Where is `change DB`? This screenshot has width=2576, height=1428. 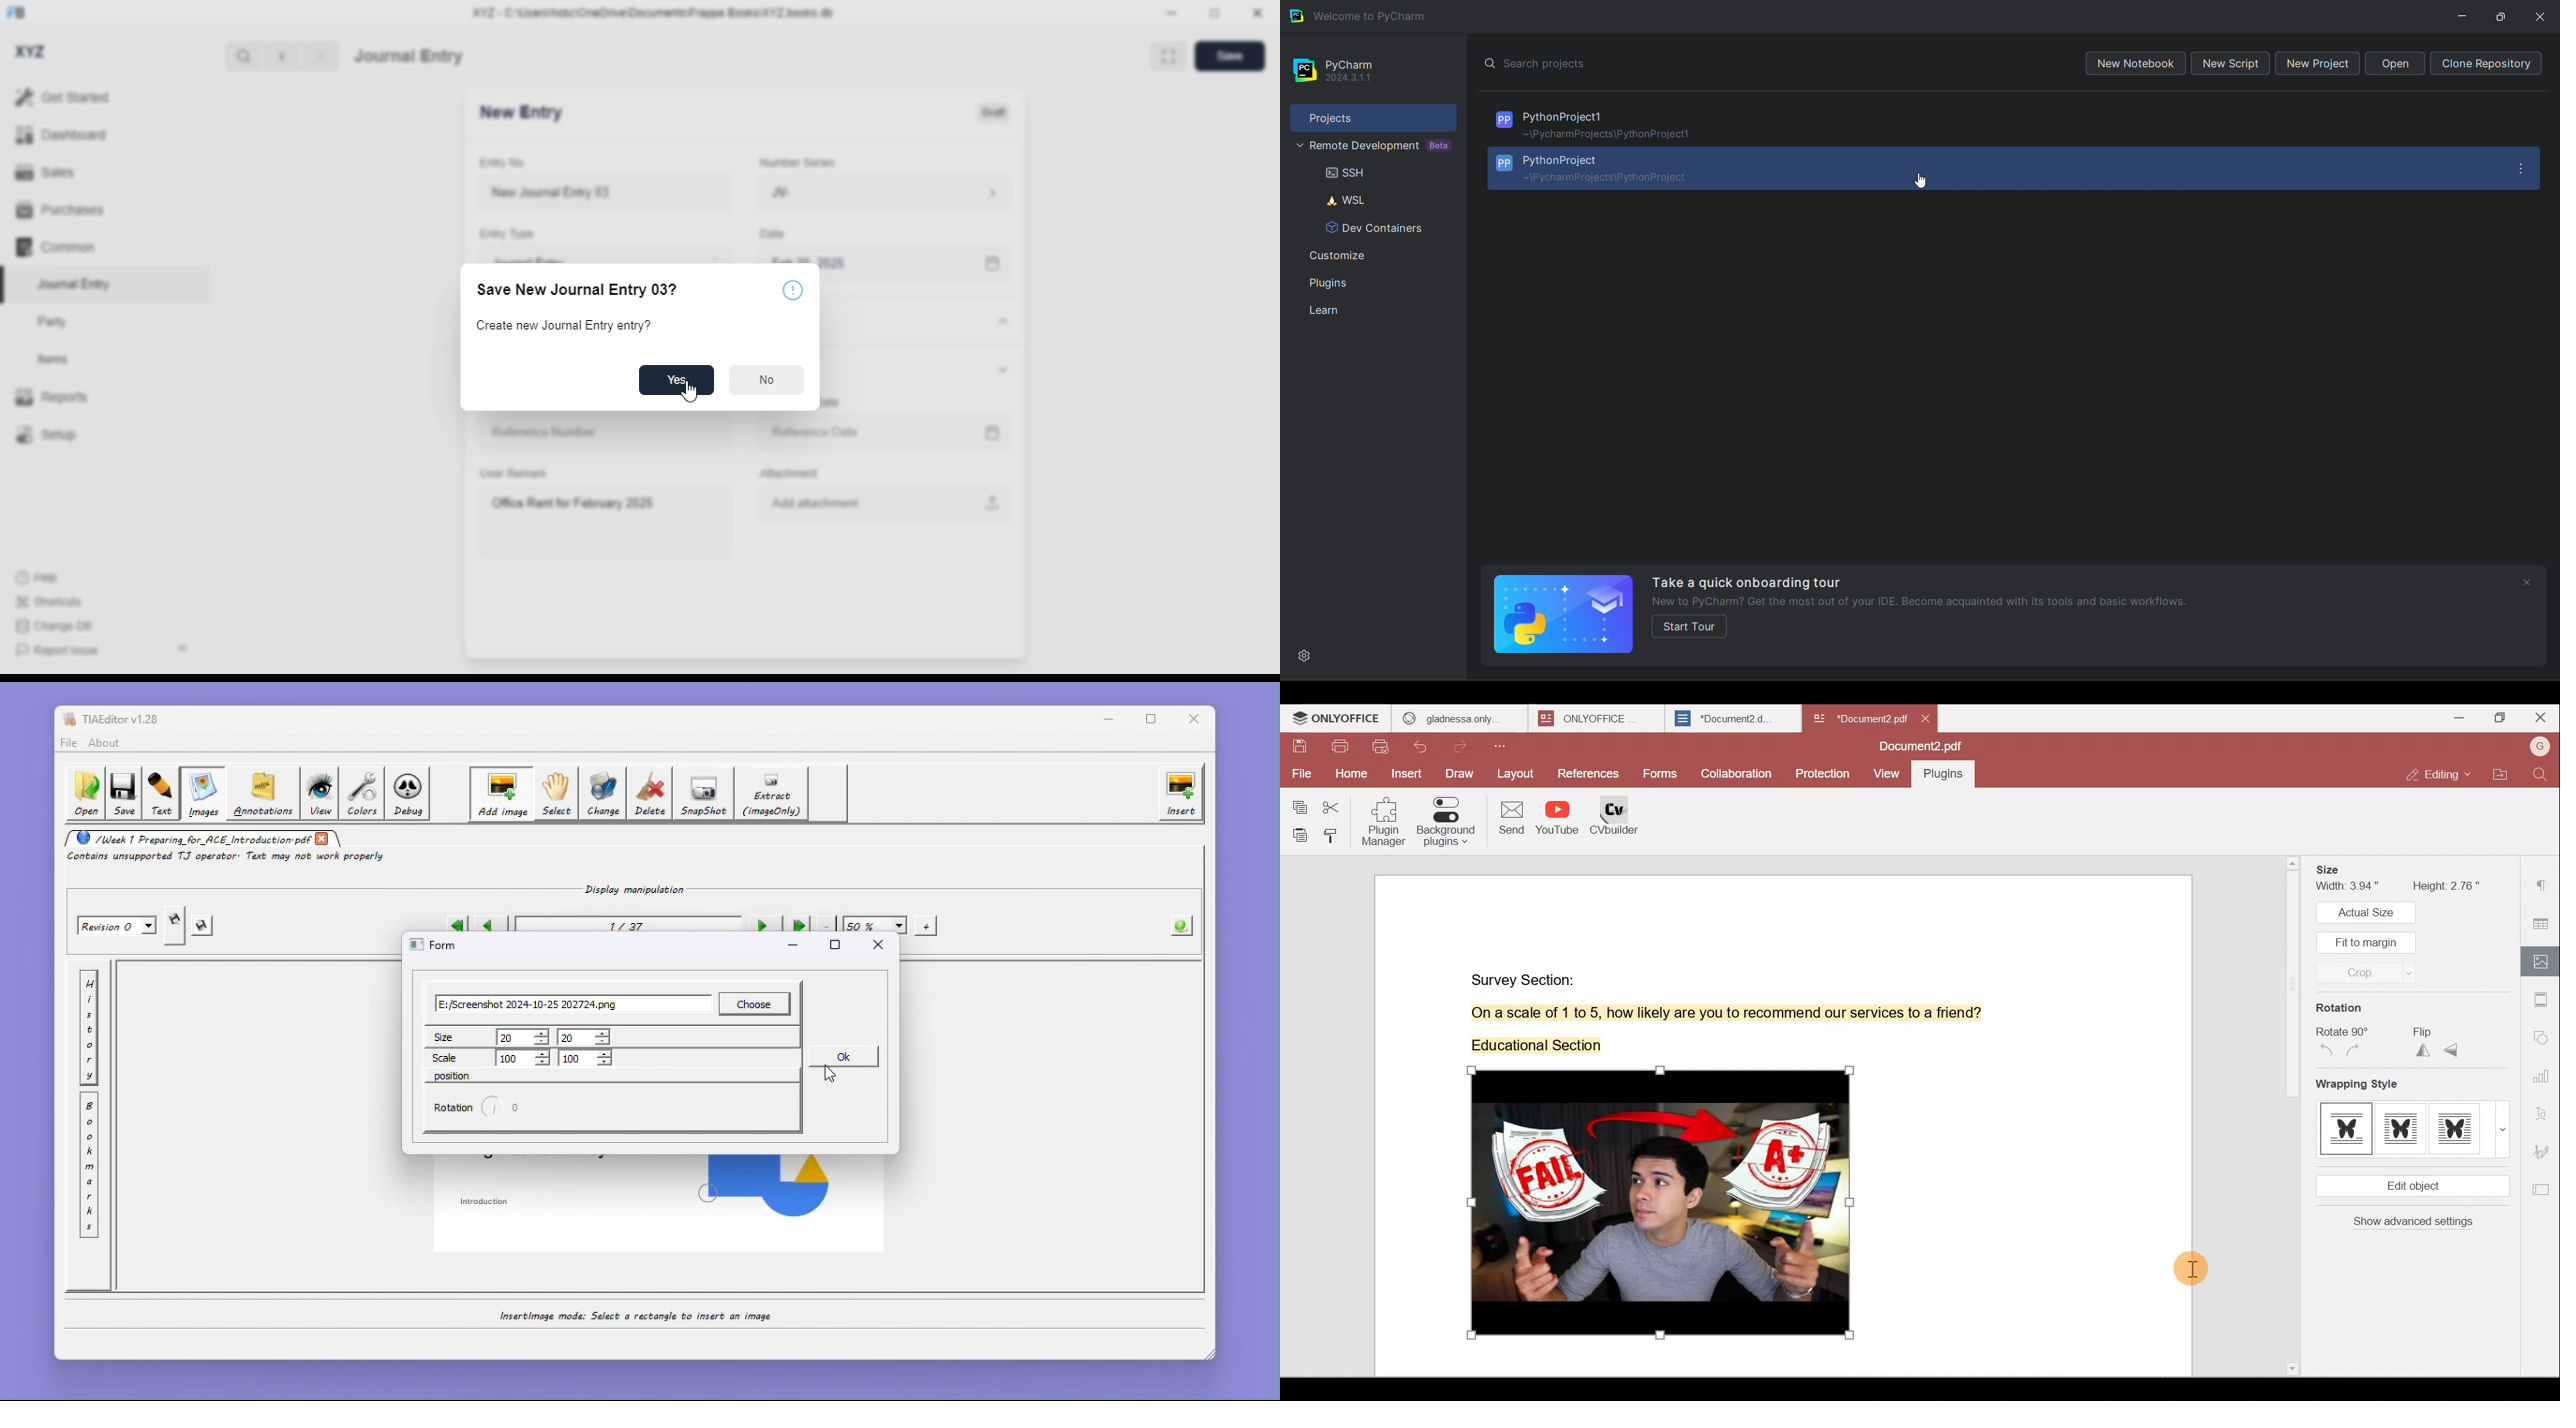 change DB is located at coordinates (54, 626).